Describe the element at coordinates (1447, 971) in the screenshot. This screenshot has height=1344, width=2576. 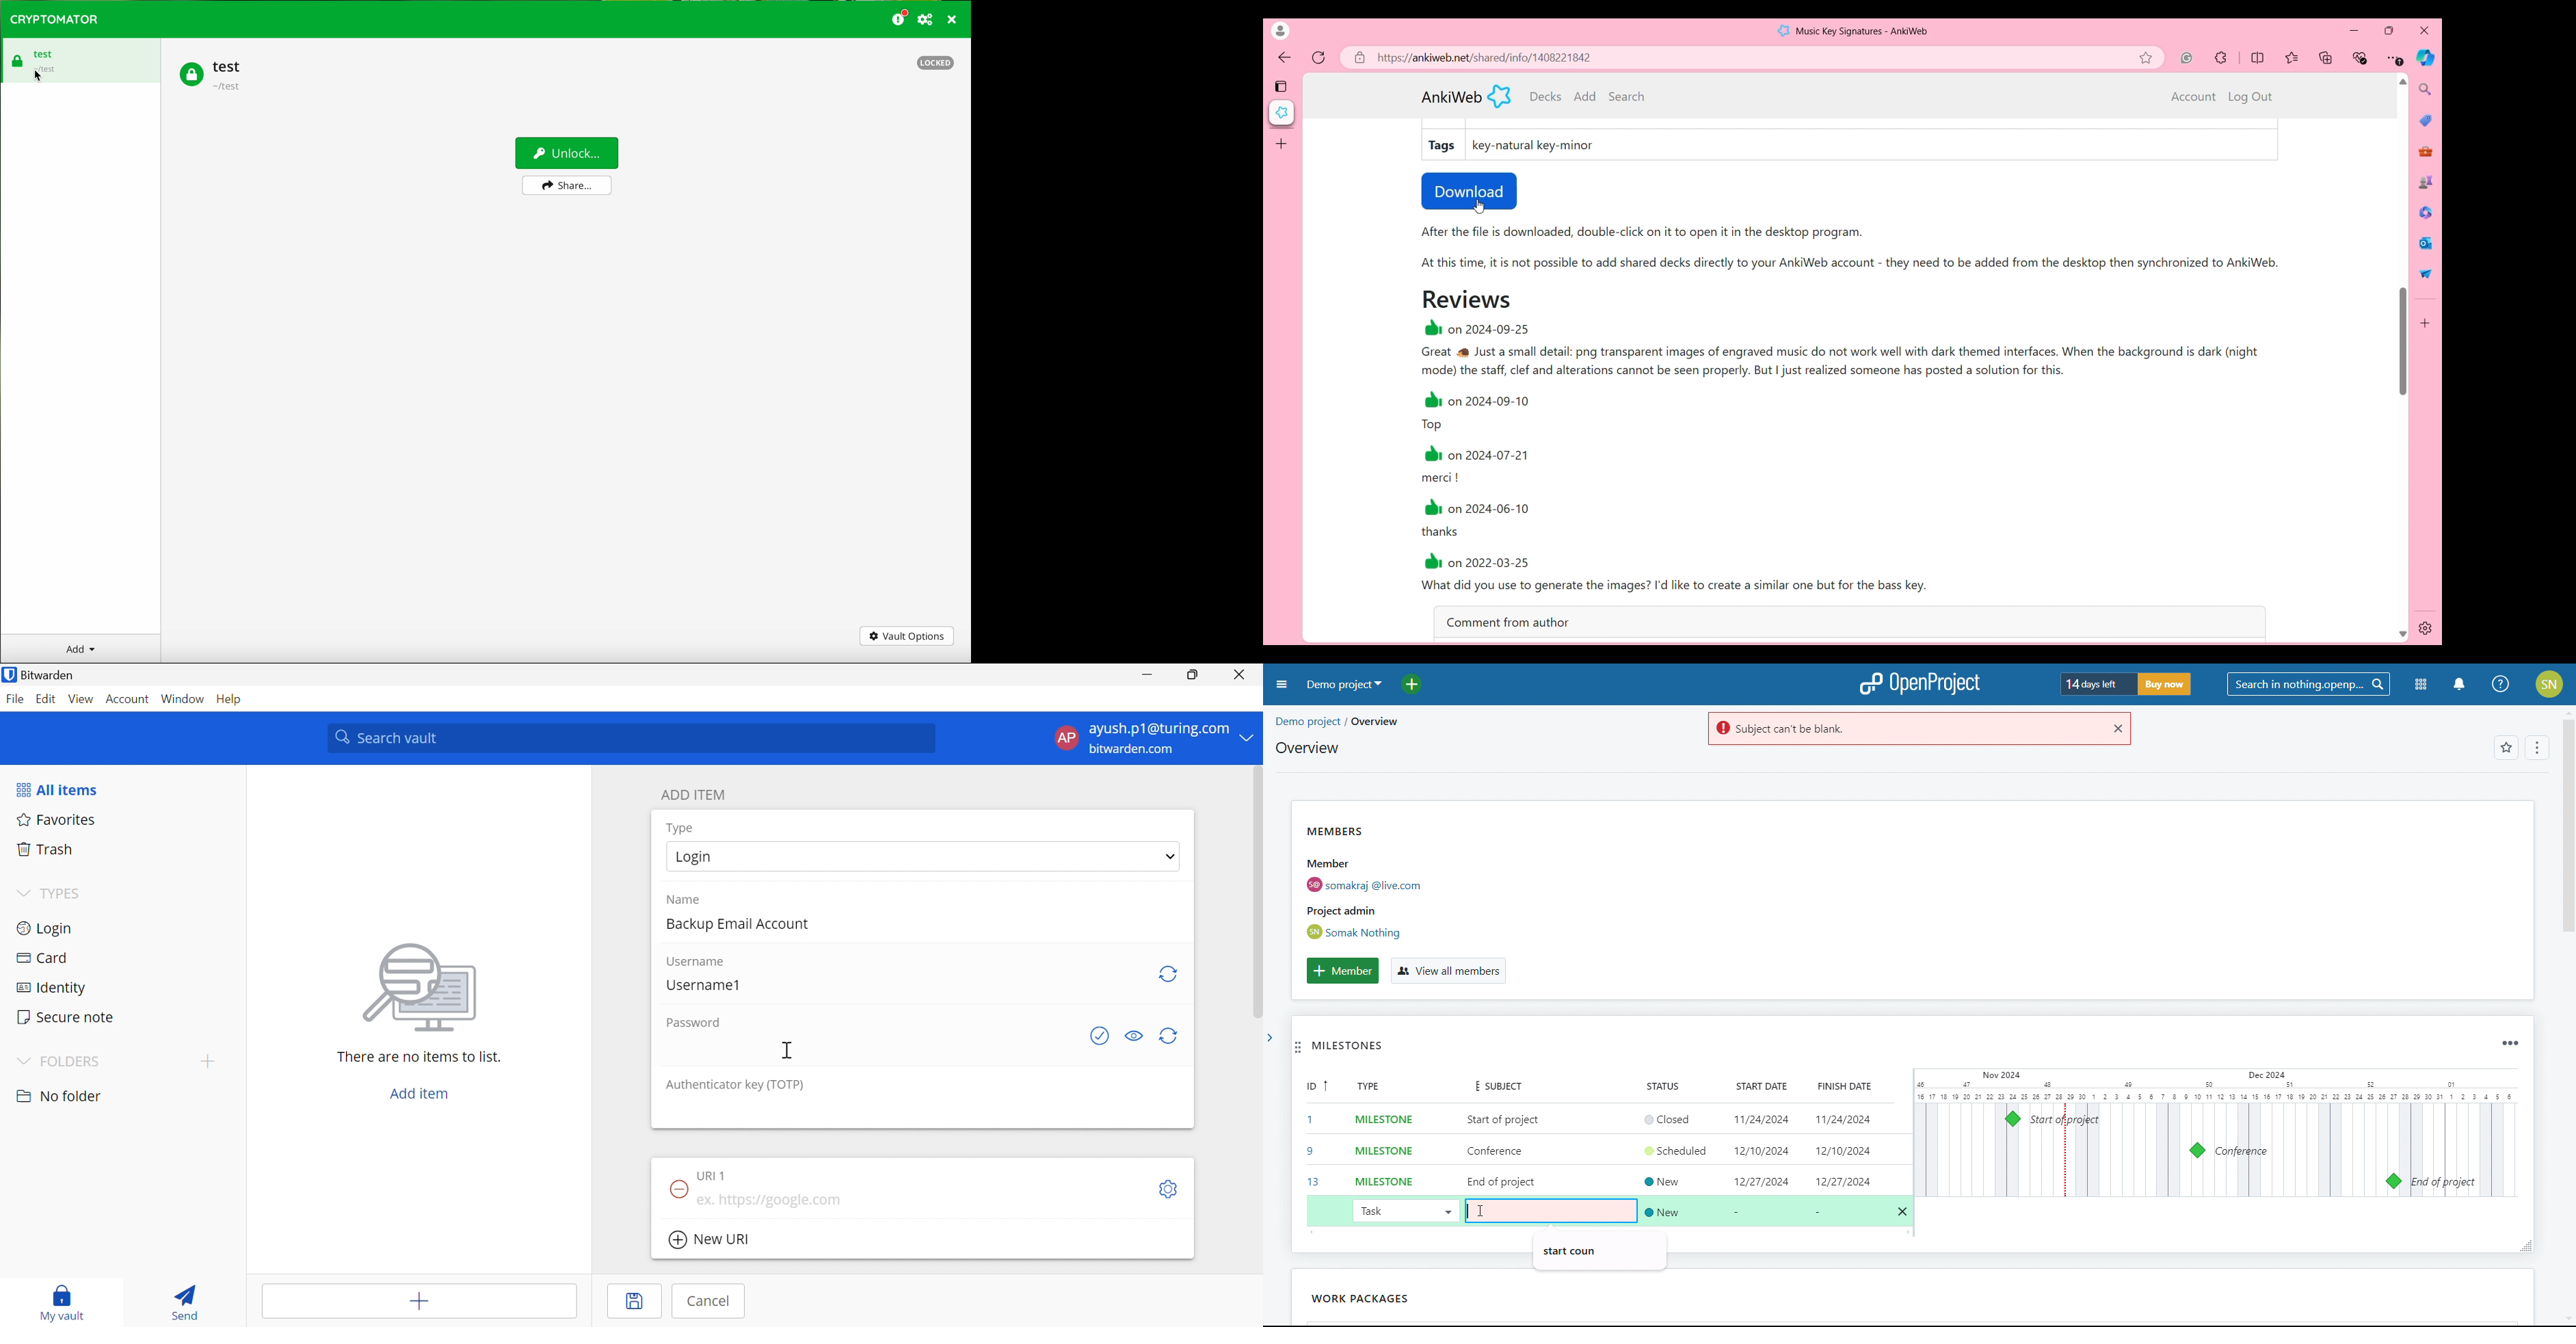
I see `view all members` at that location.